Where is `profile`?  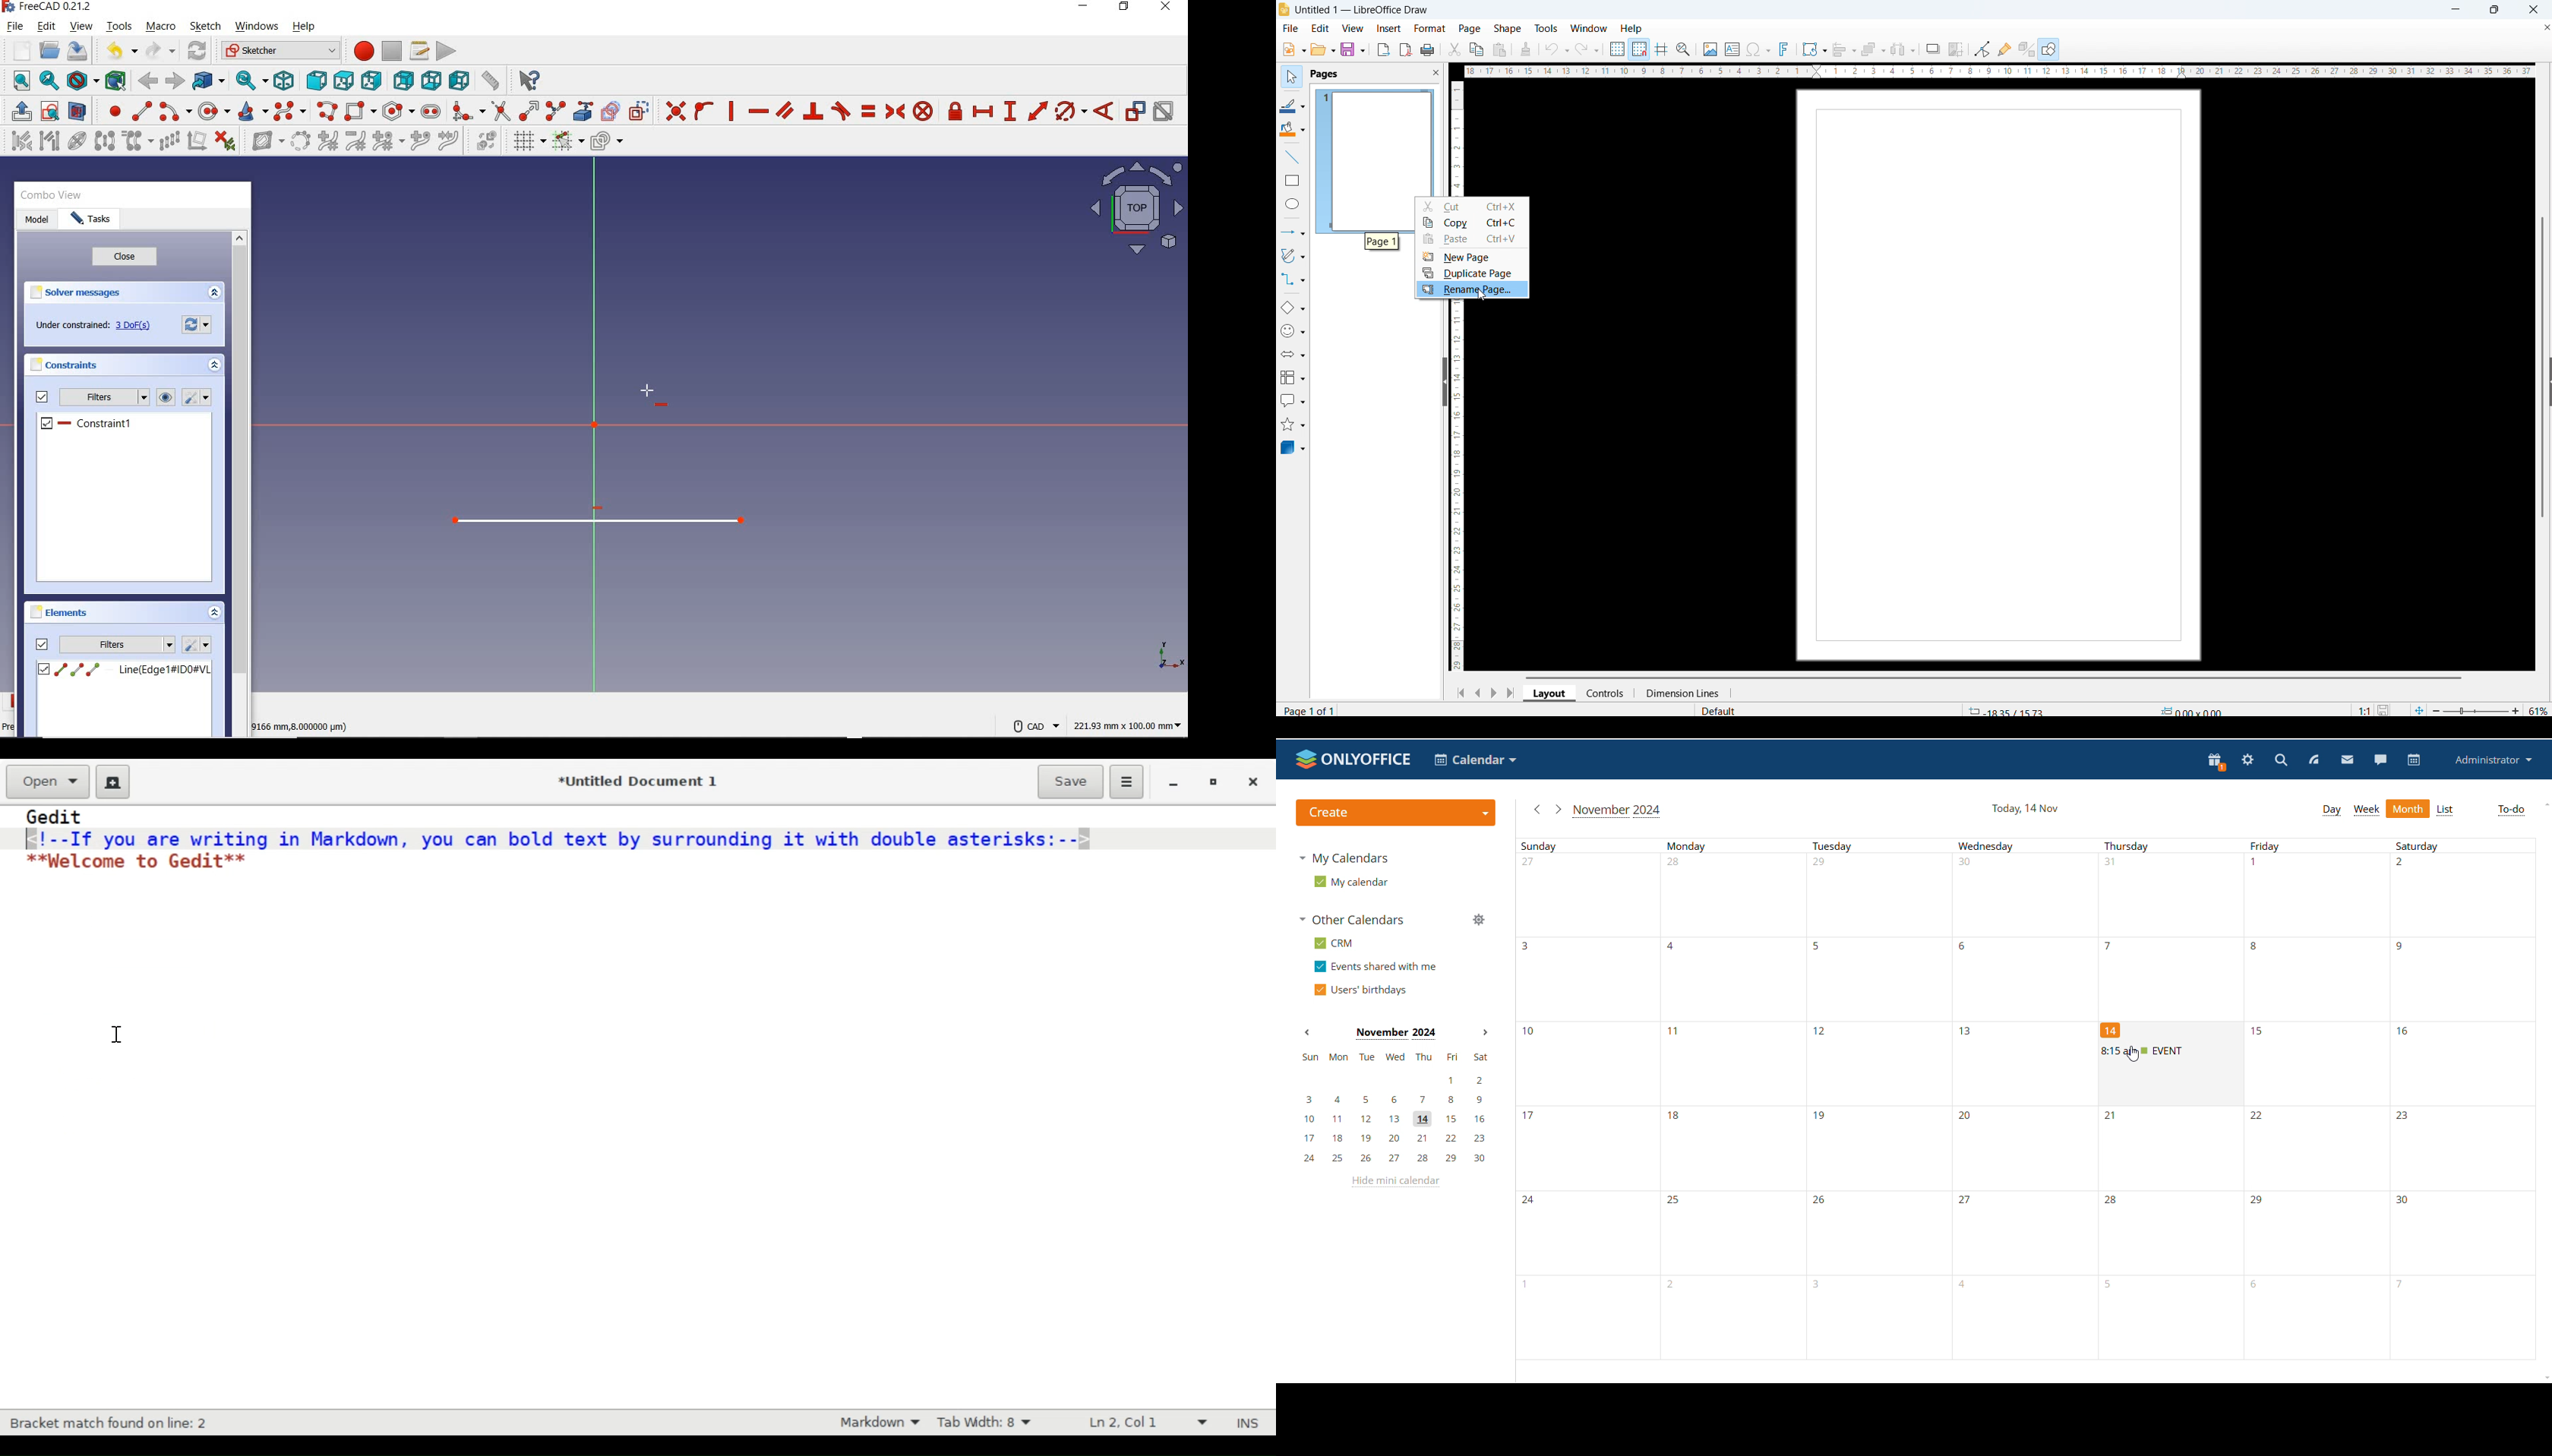
profile is located at coordinates (2491, 760).